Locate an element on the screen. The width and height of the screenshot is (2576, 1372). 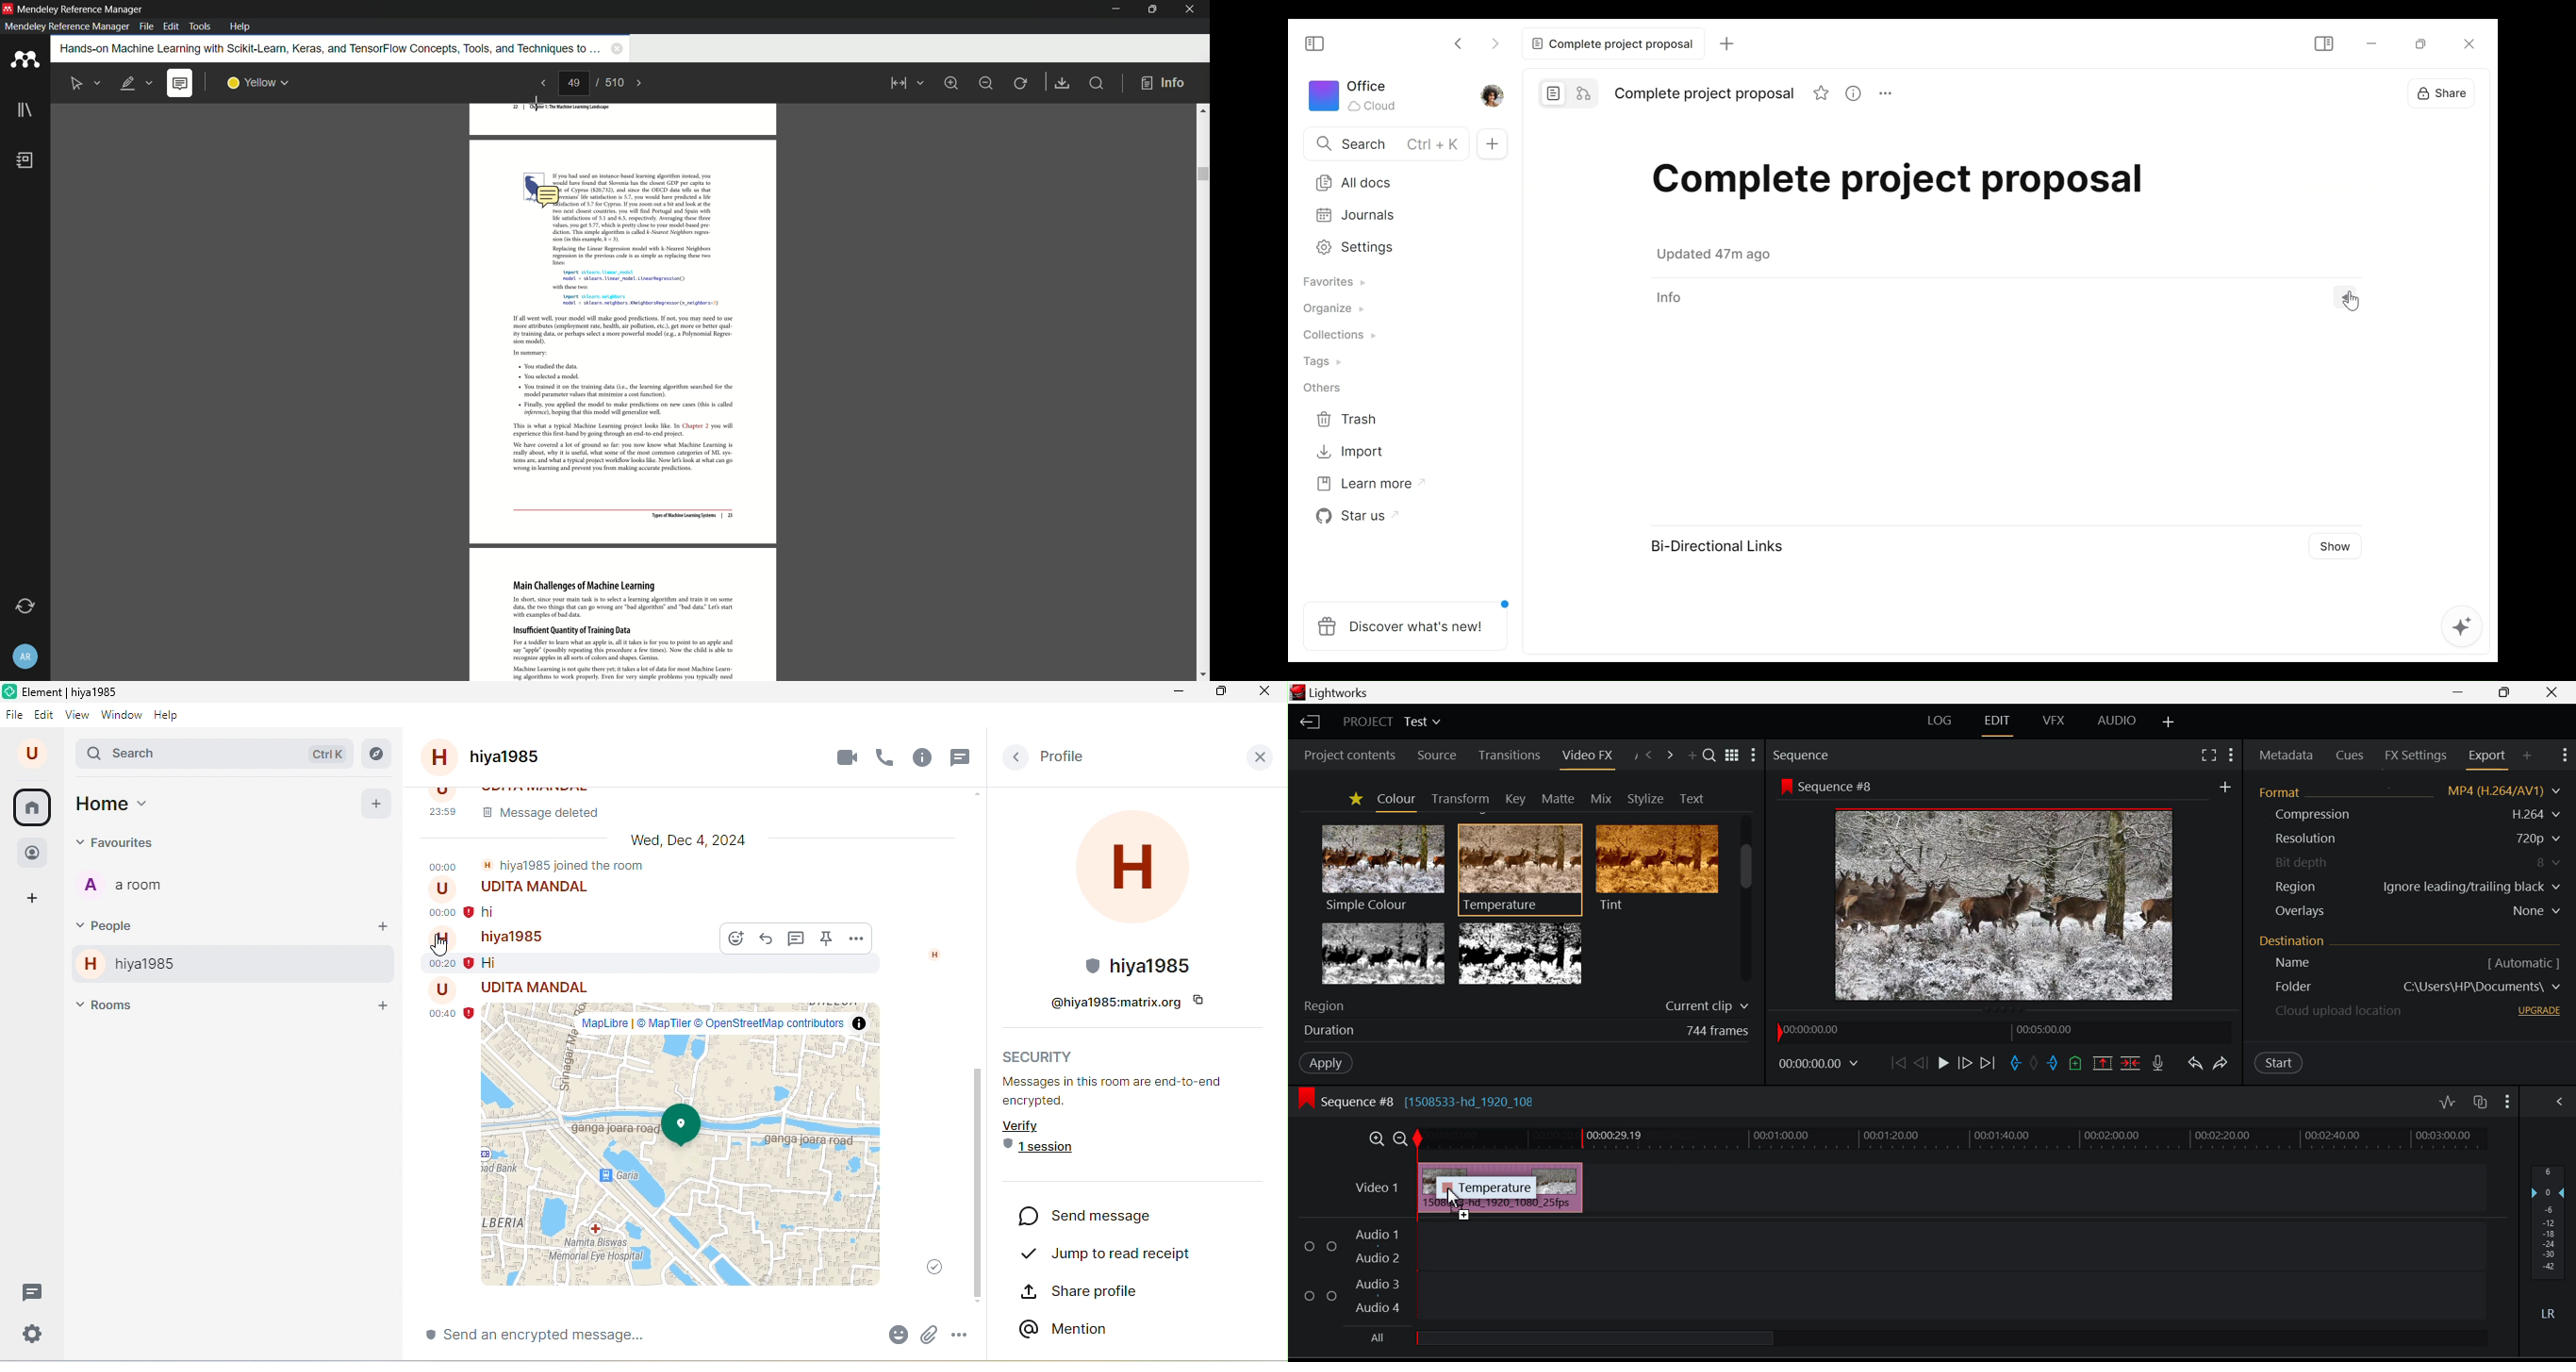
add room is located at coordinates (383, 1000).